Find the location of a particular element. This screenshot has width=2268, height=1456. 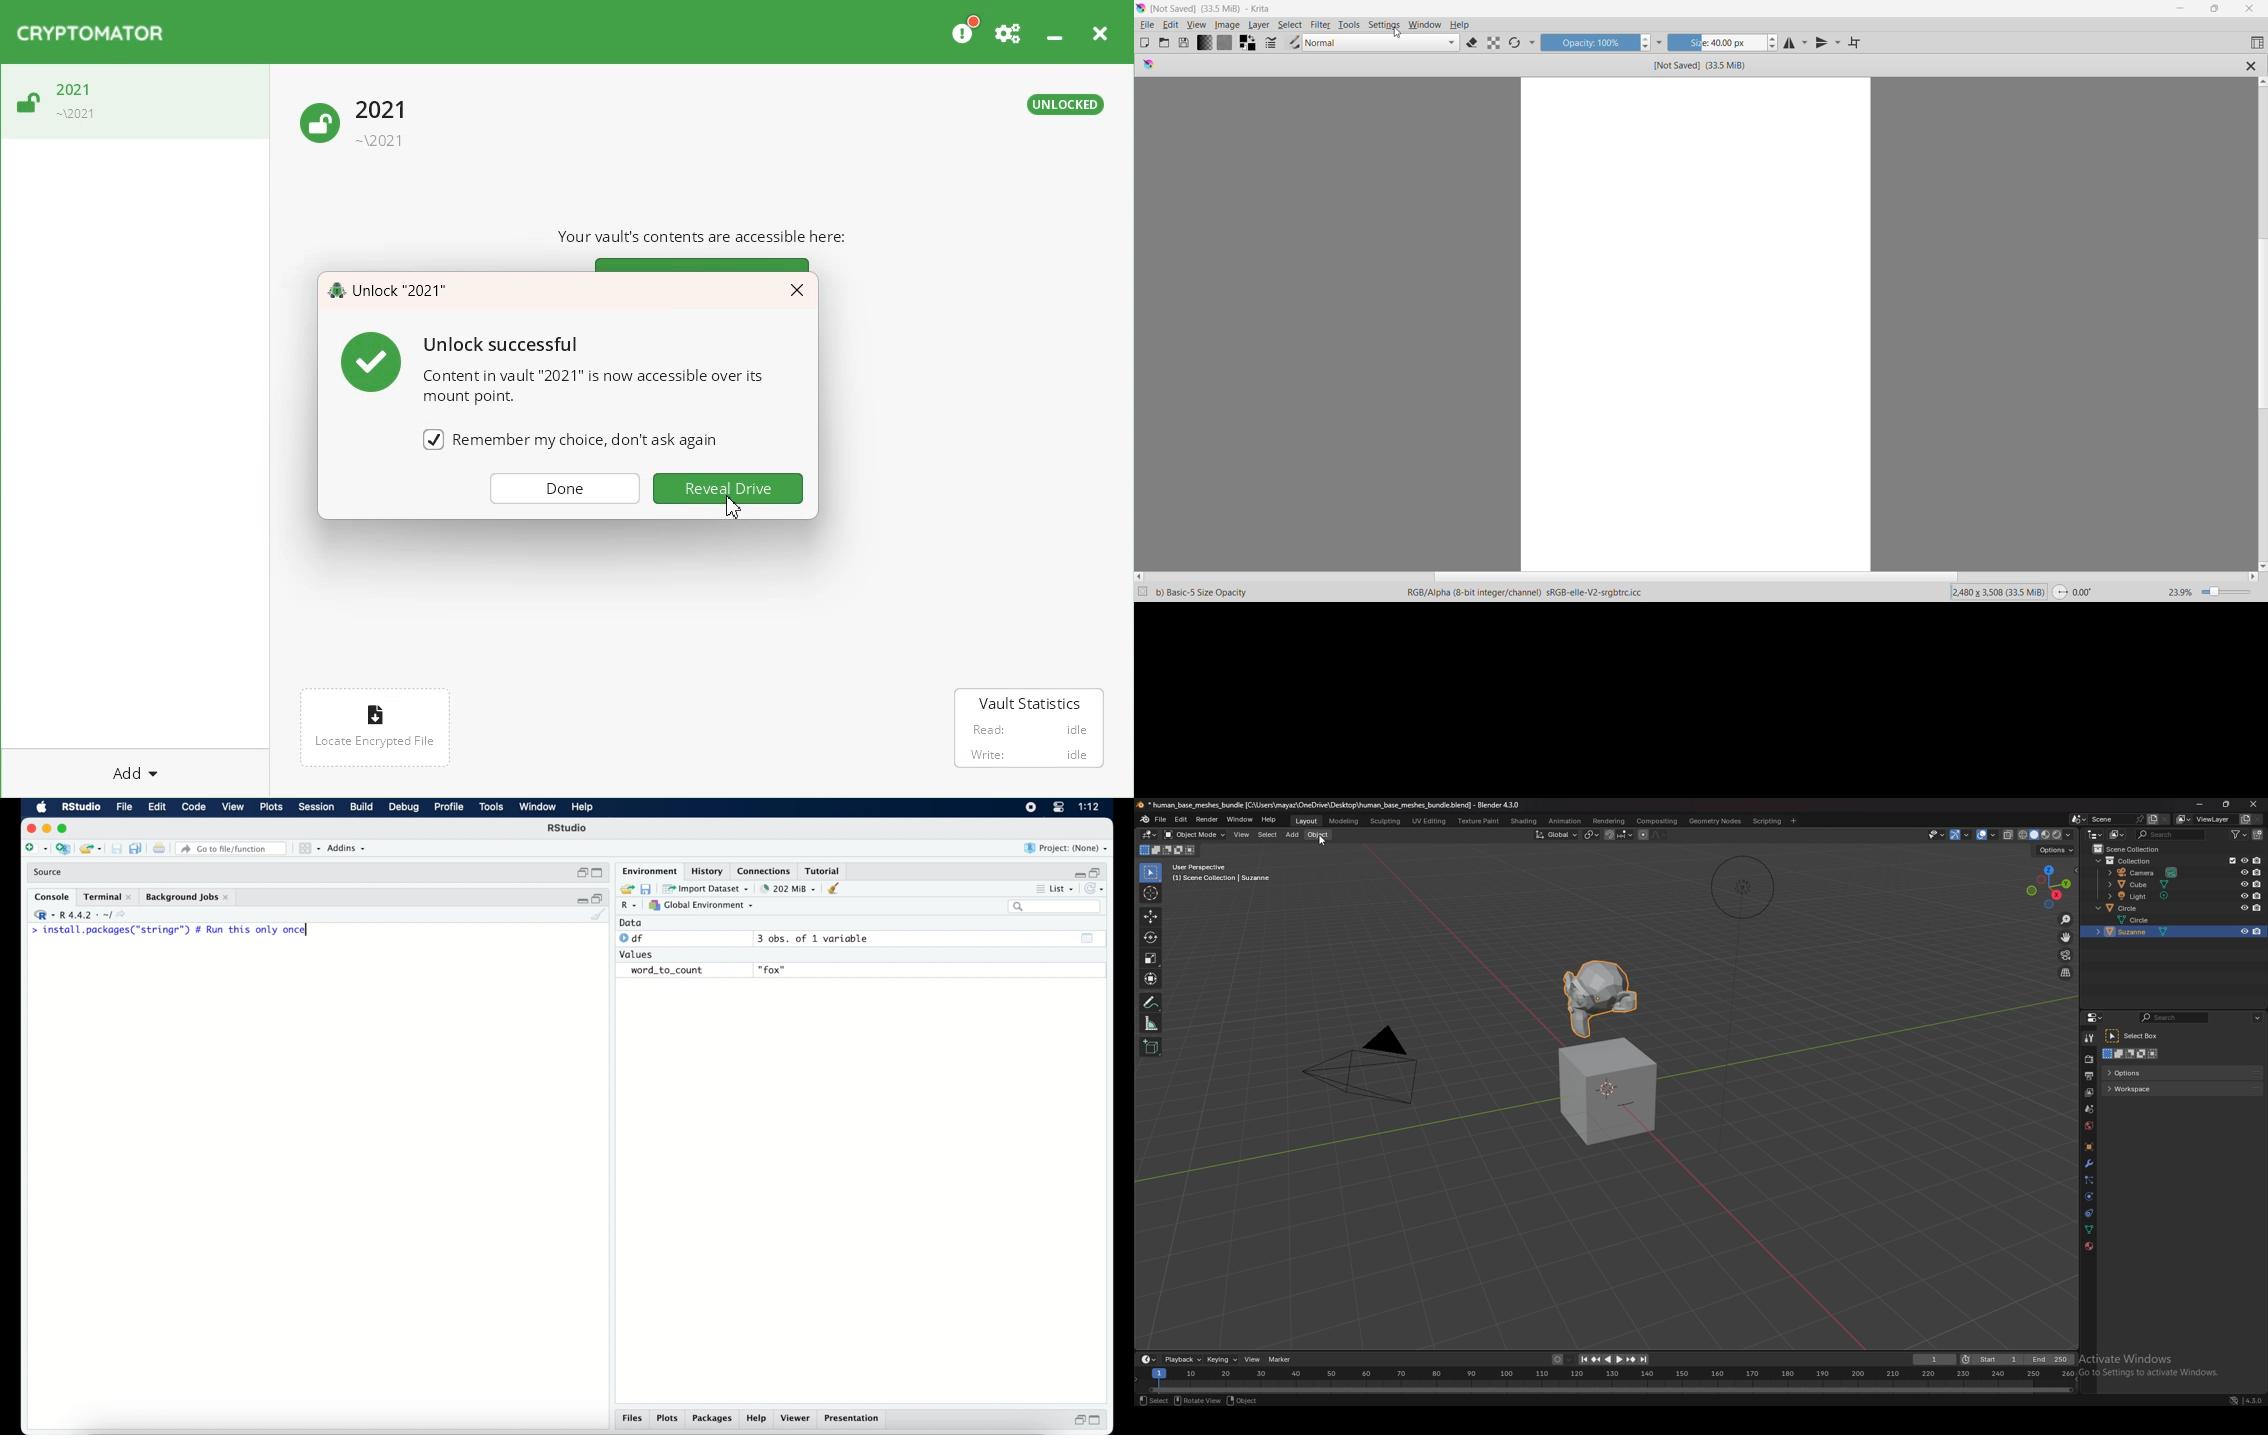

help is located at coordinates (584, 808).